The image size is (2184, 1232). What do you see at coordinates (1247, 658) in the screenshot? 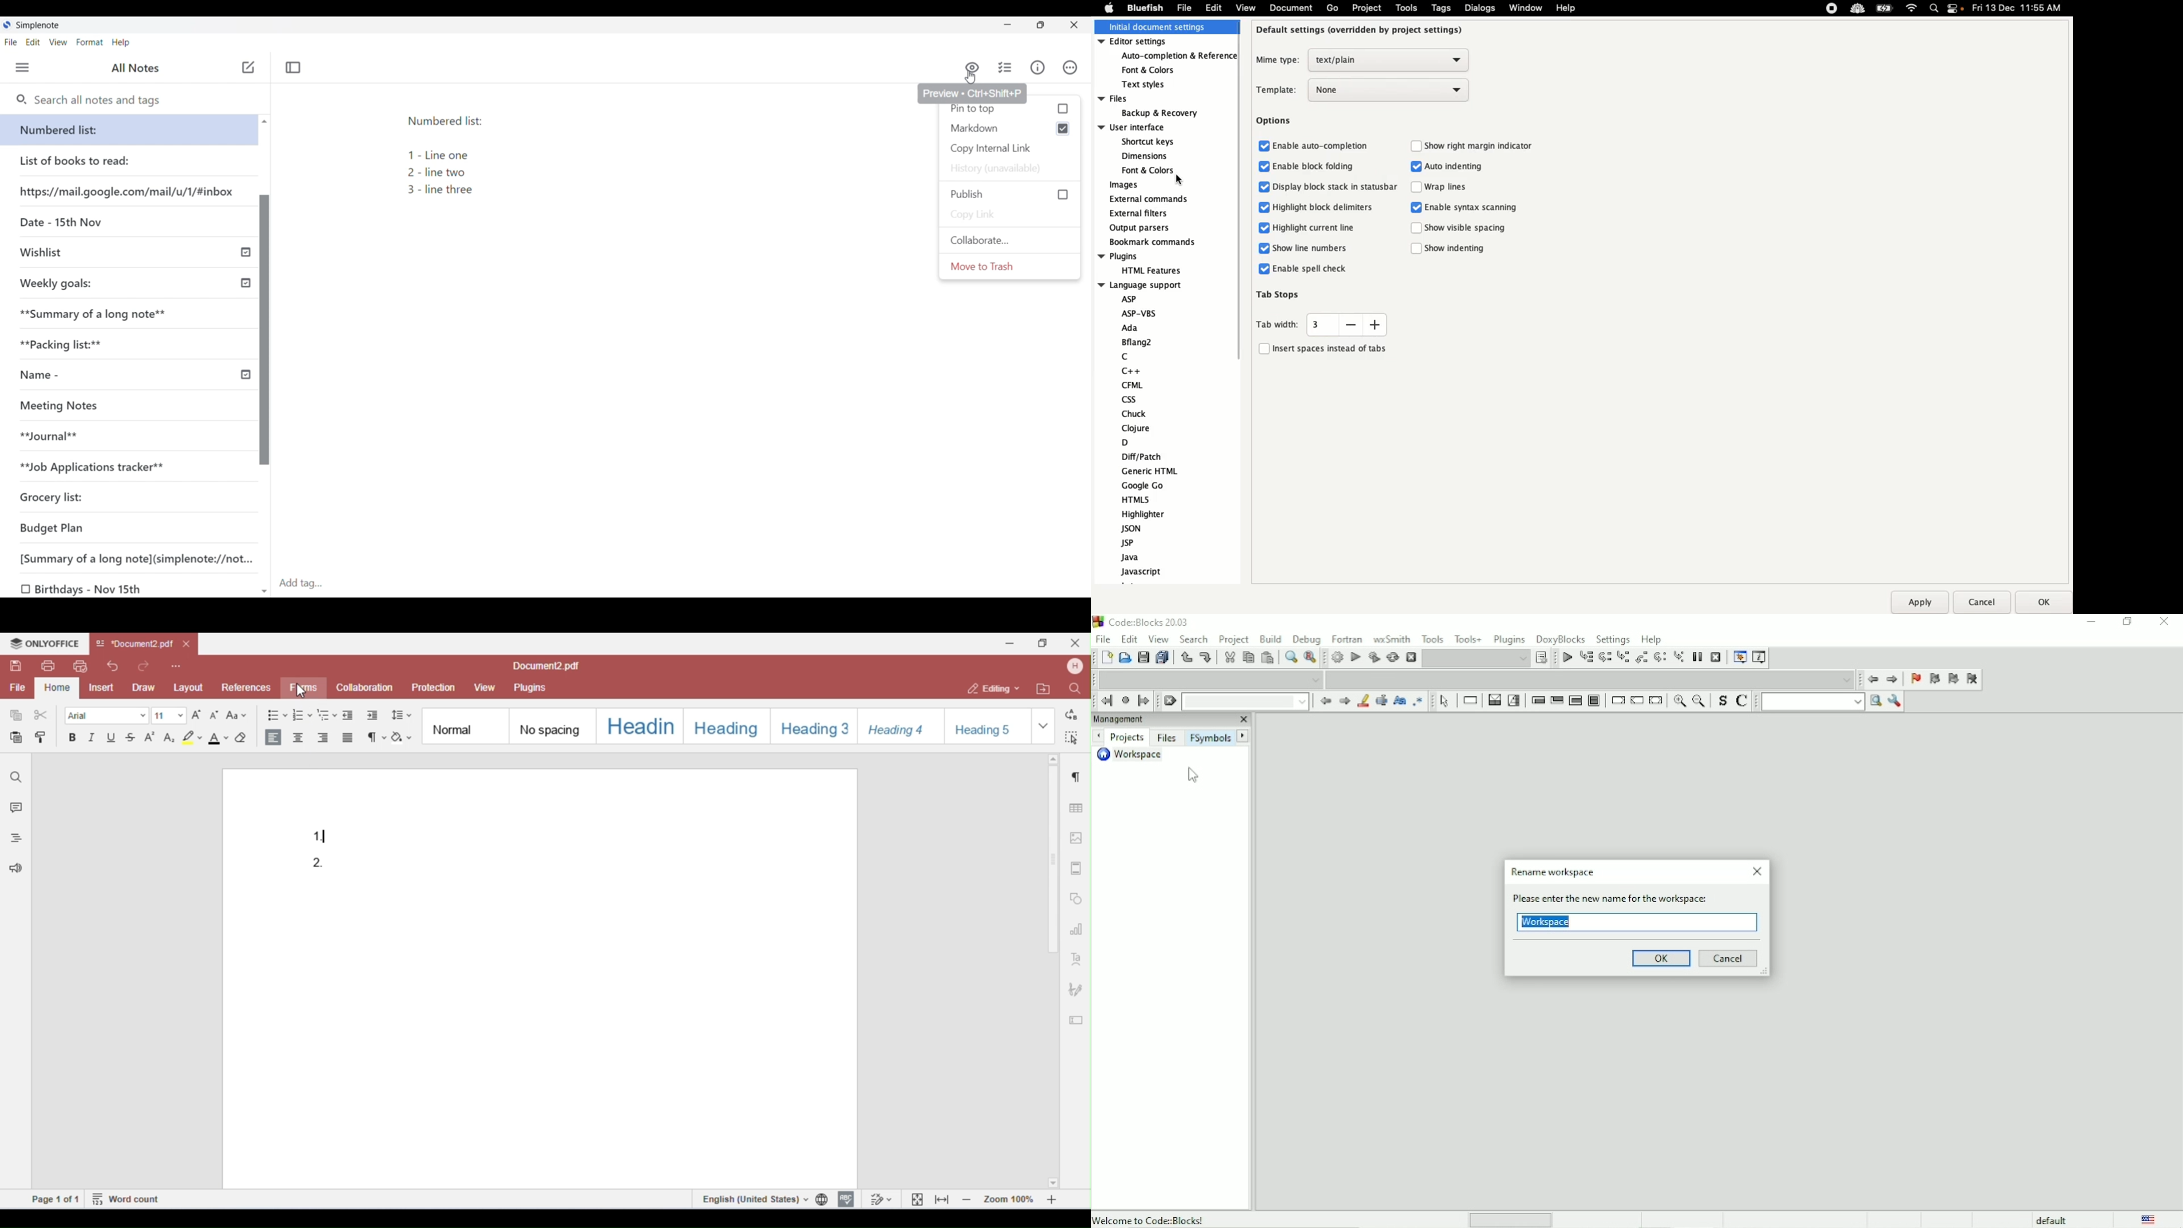
I see `Copy` at bounding box center [1247, 658].